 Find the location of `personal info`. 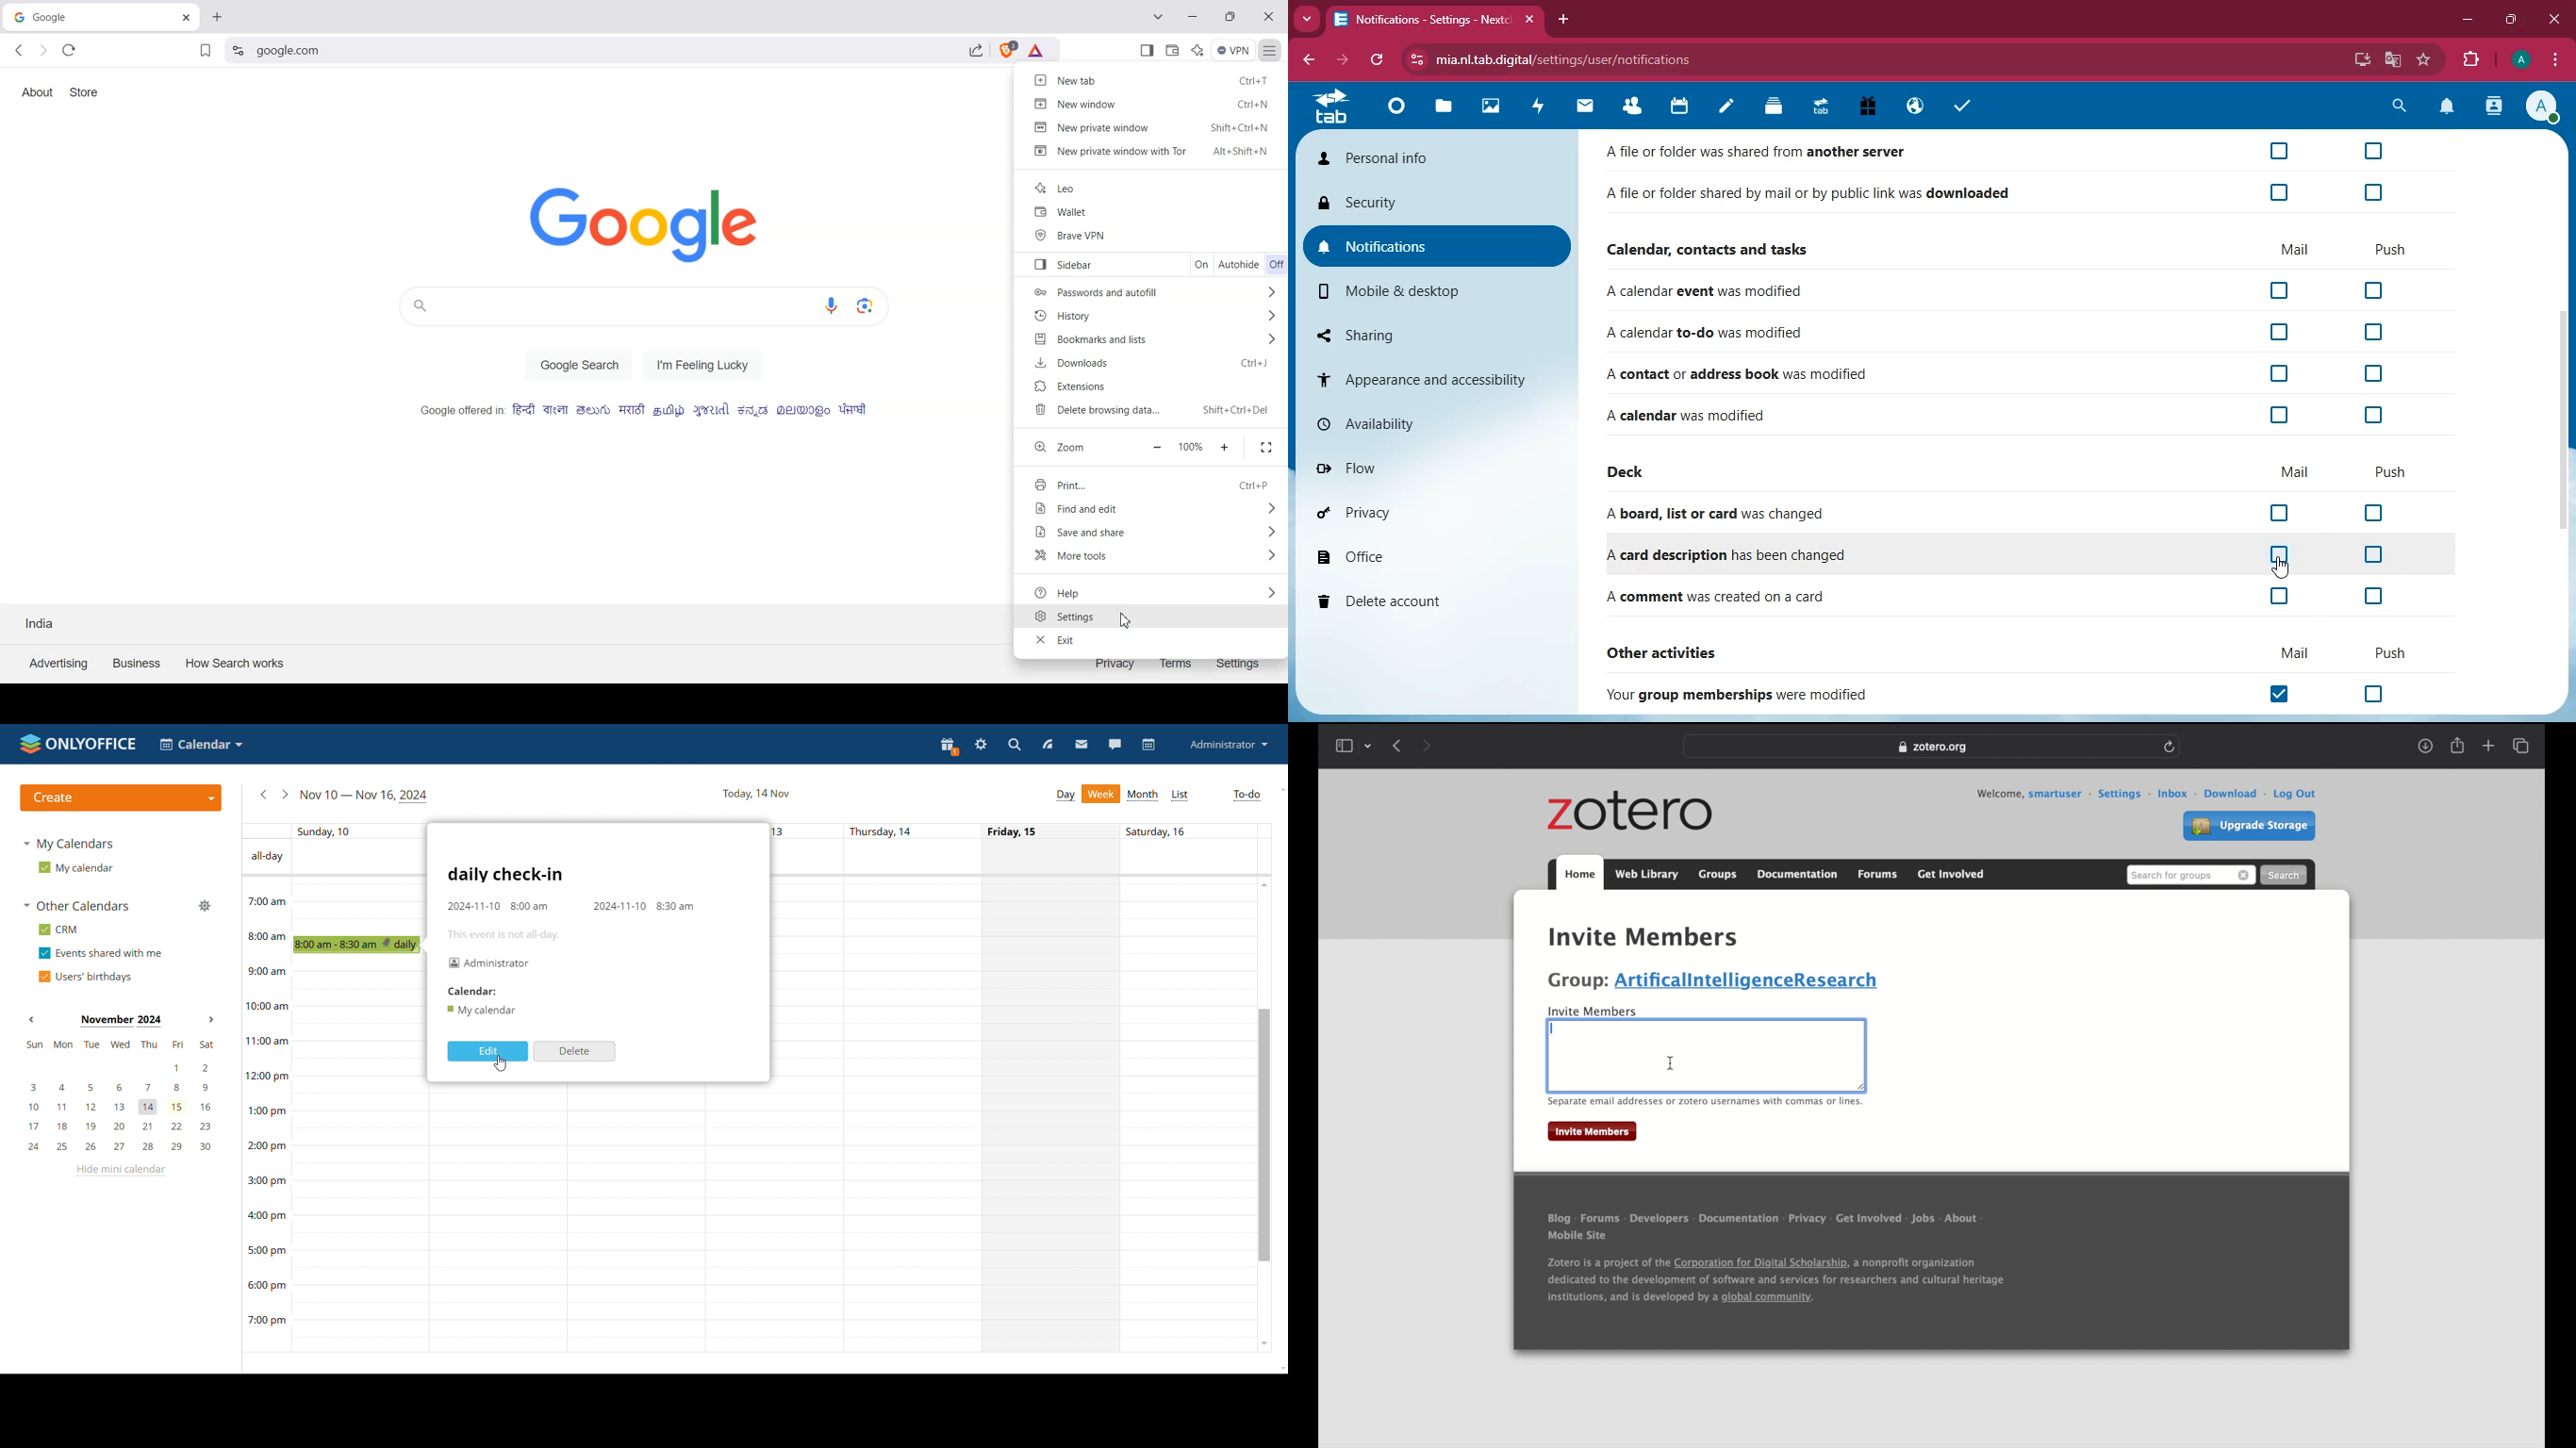

personal info is located at coordinates (1432, 160).